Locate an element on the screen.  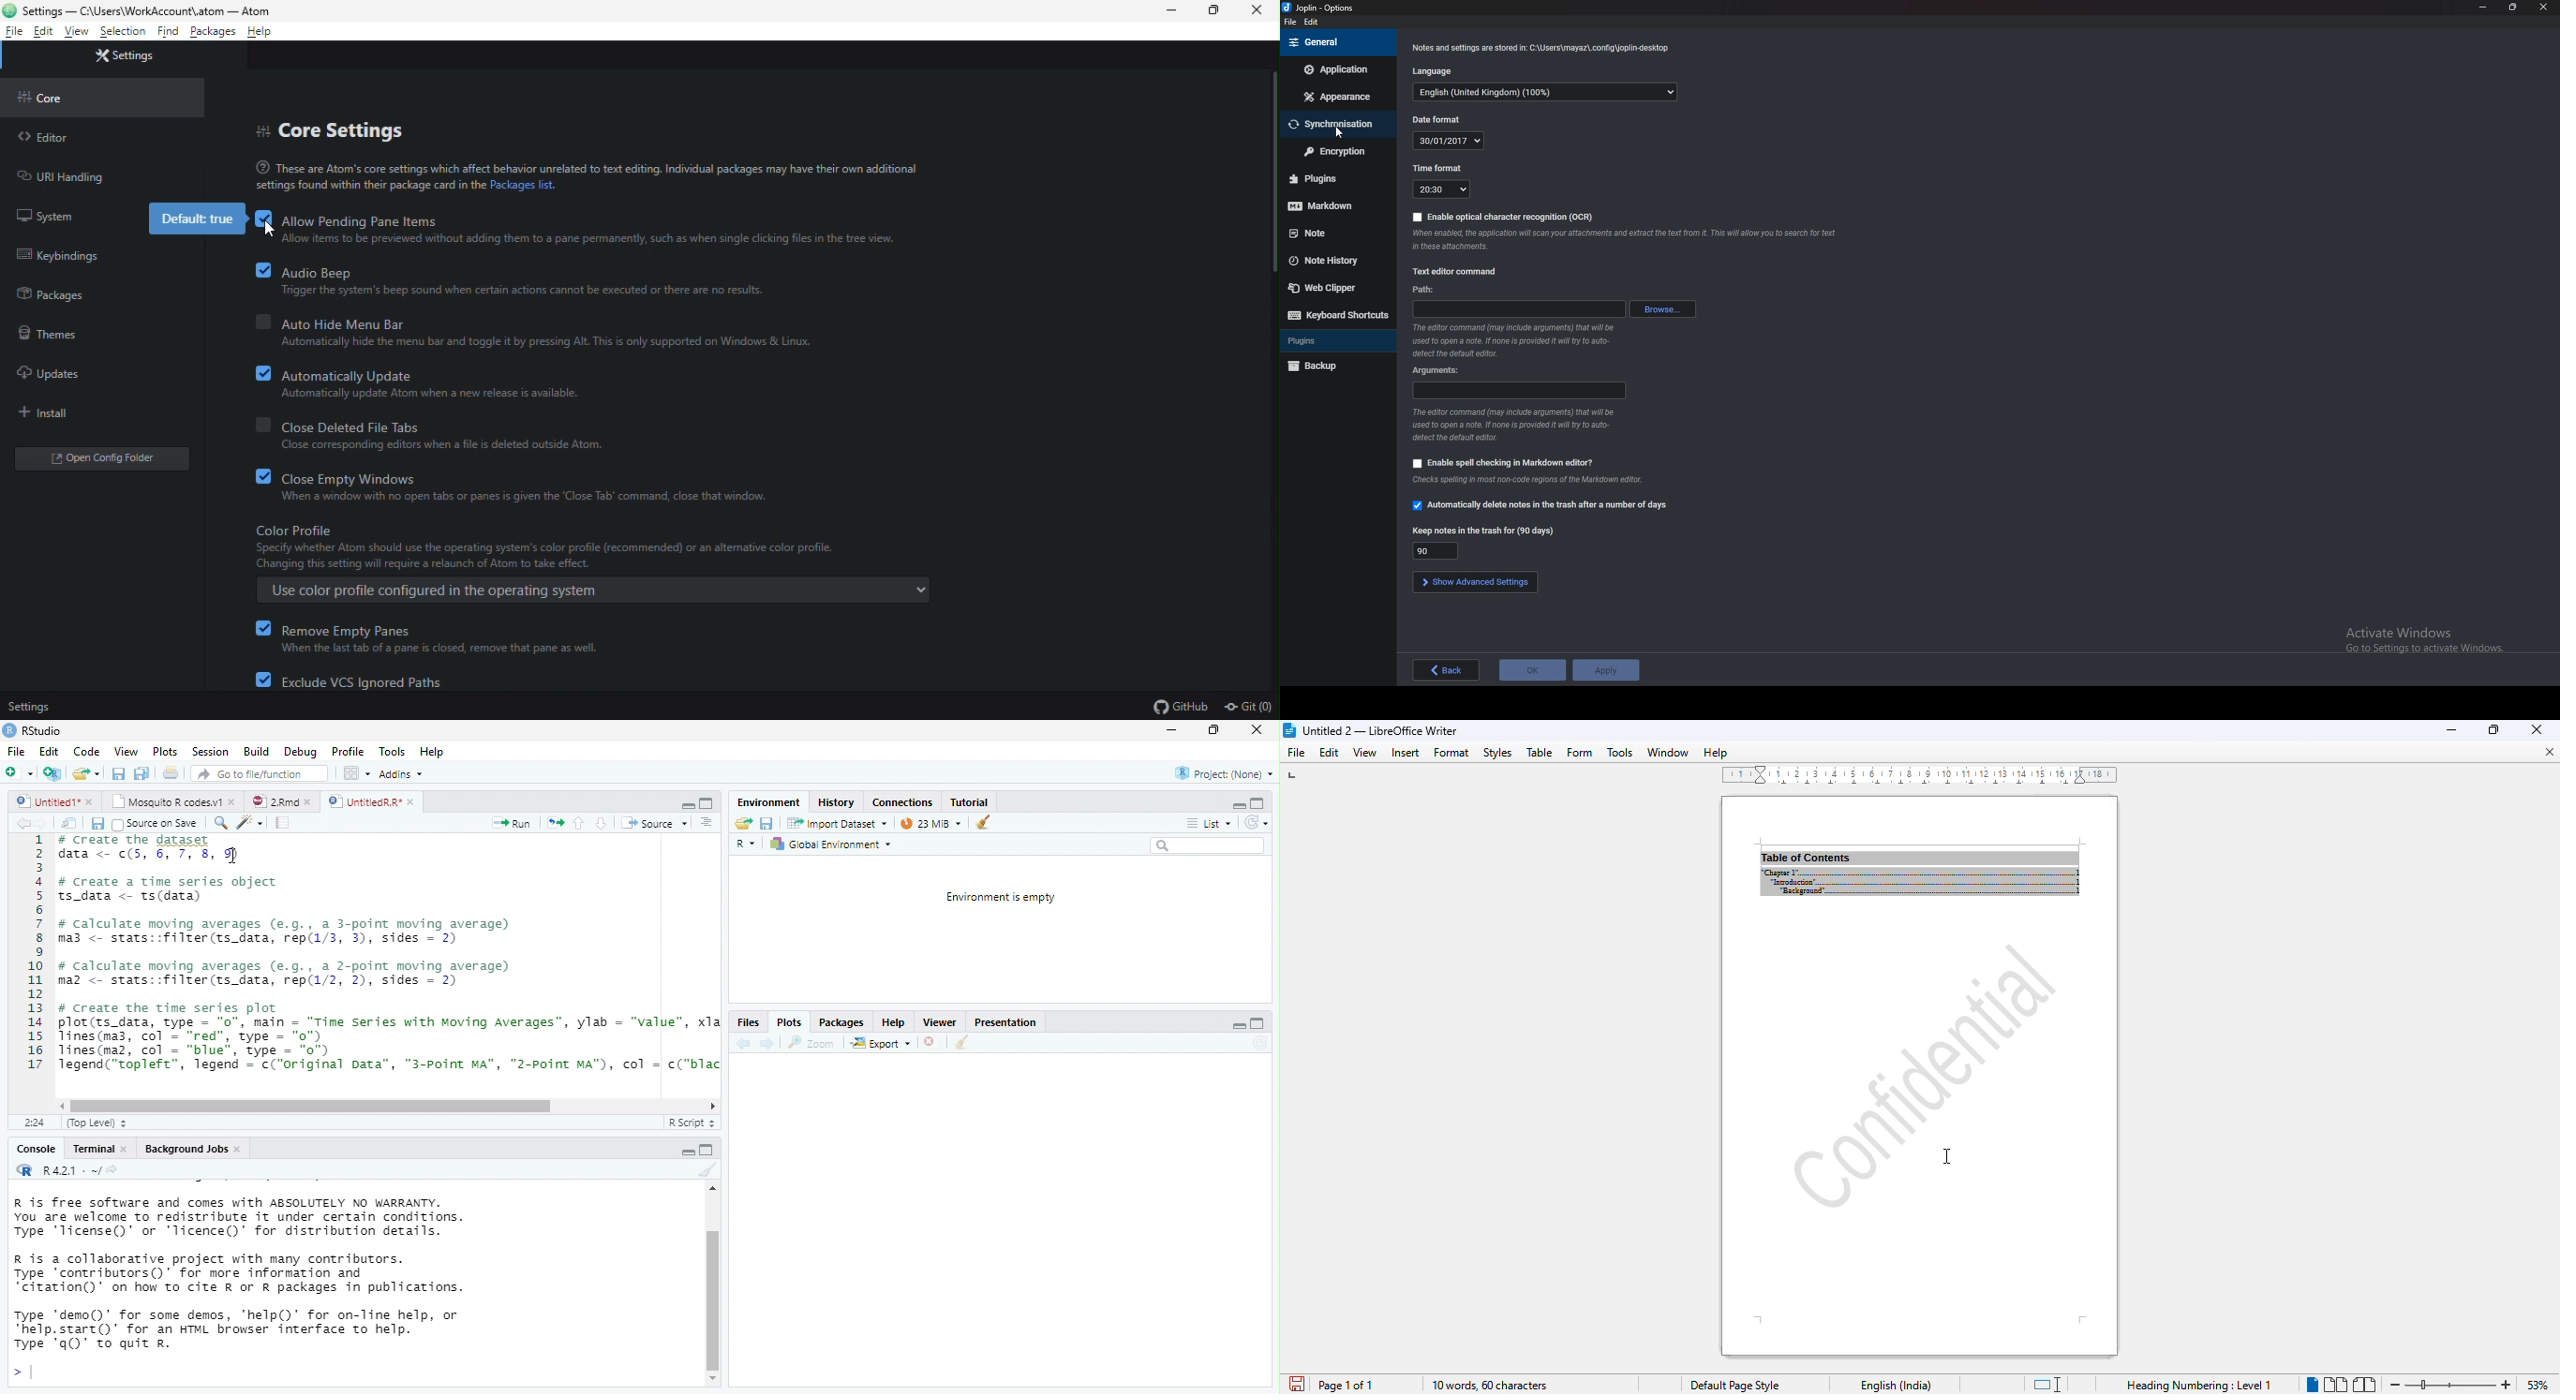
down is located at coordinates (601, 823).